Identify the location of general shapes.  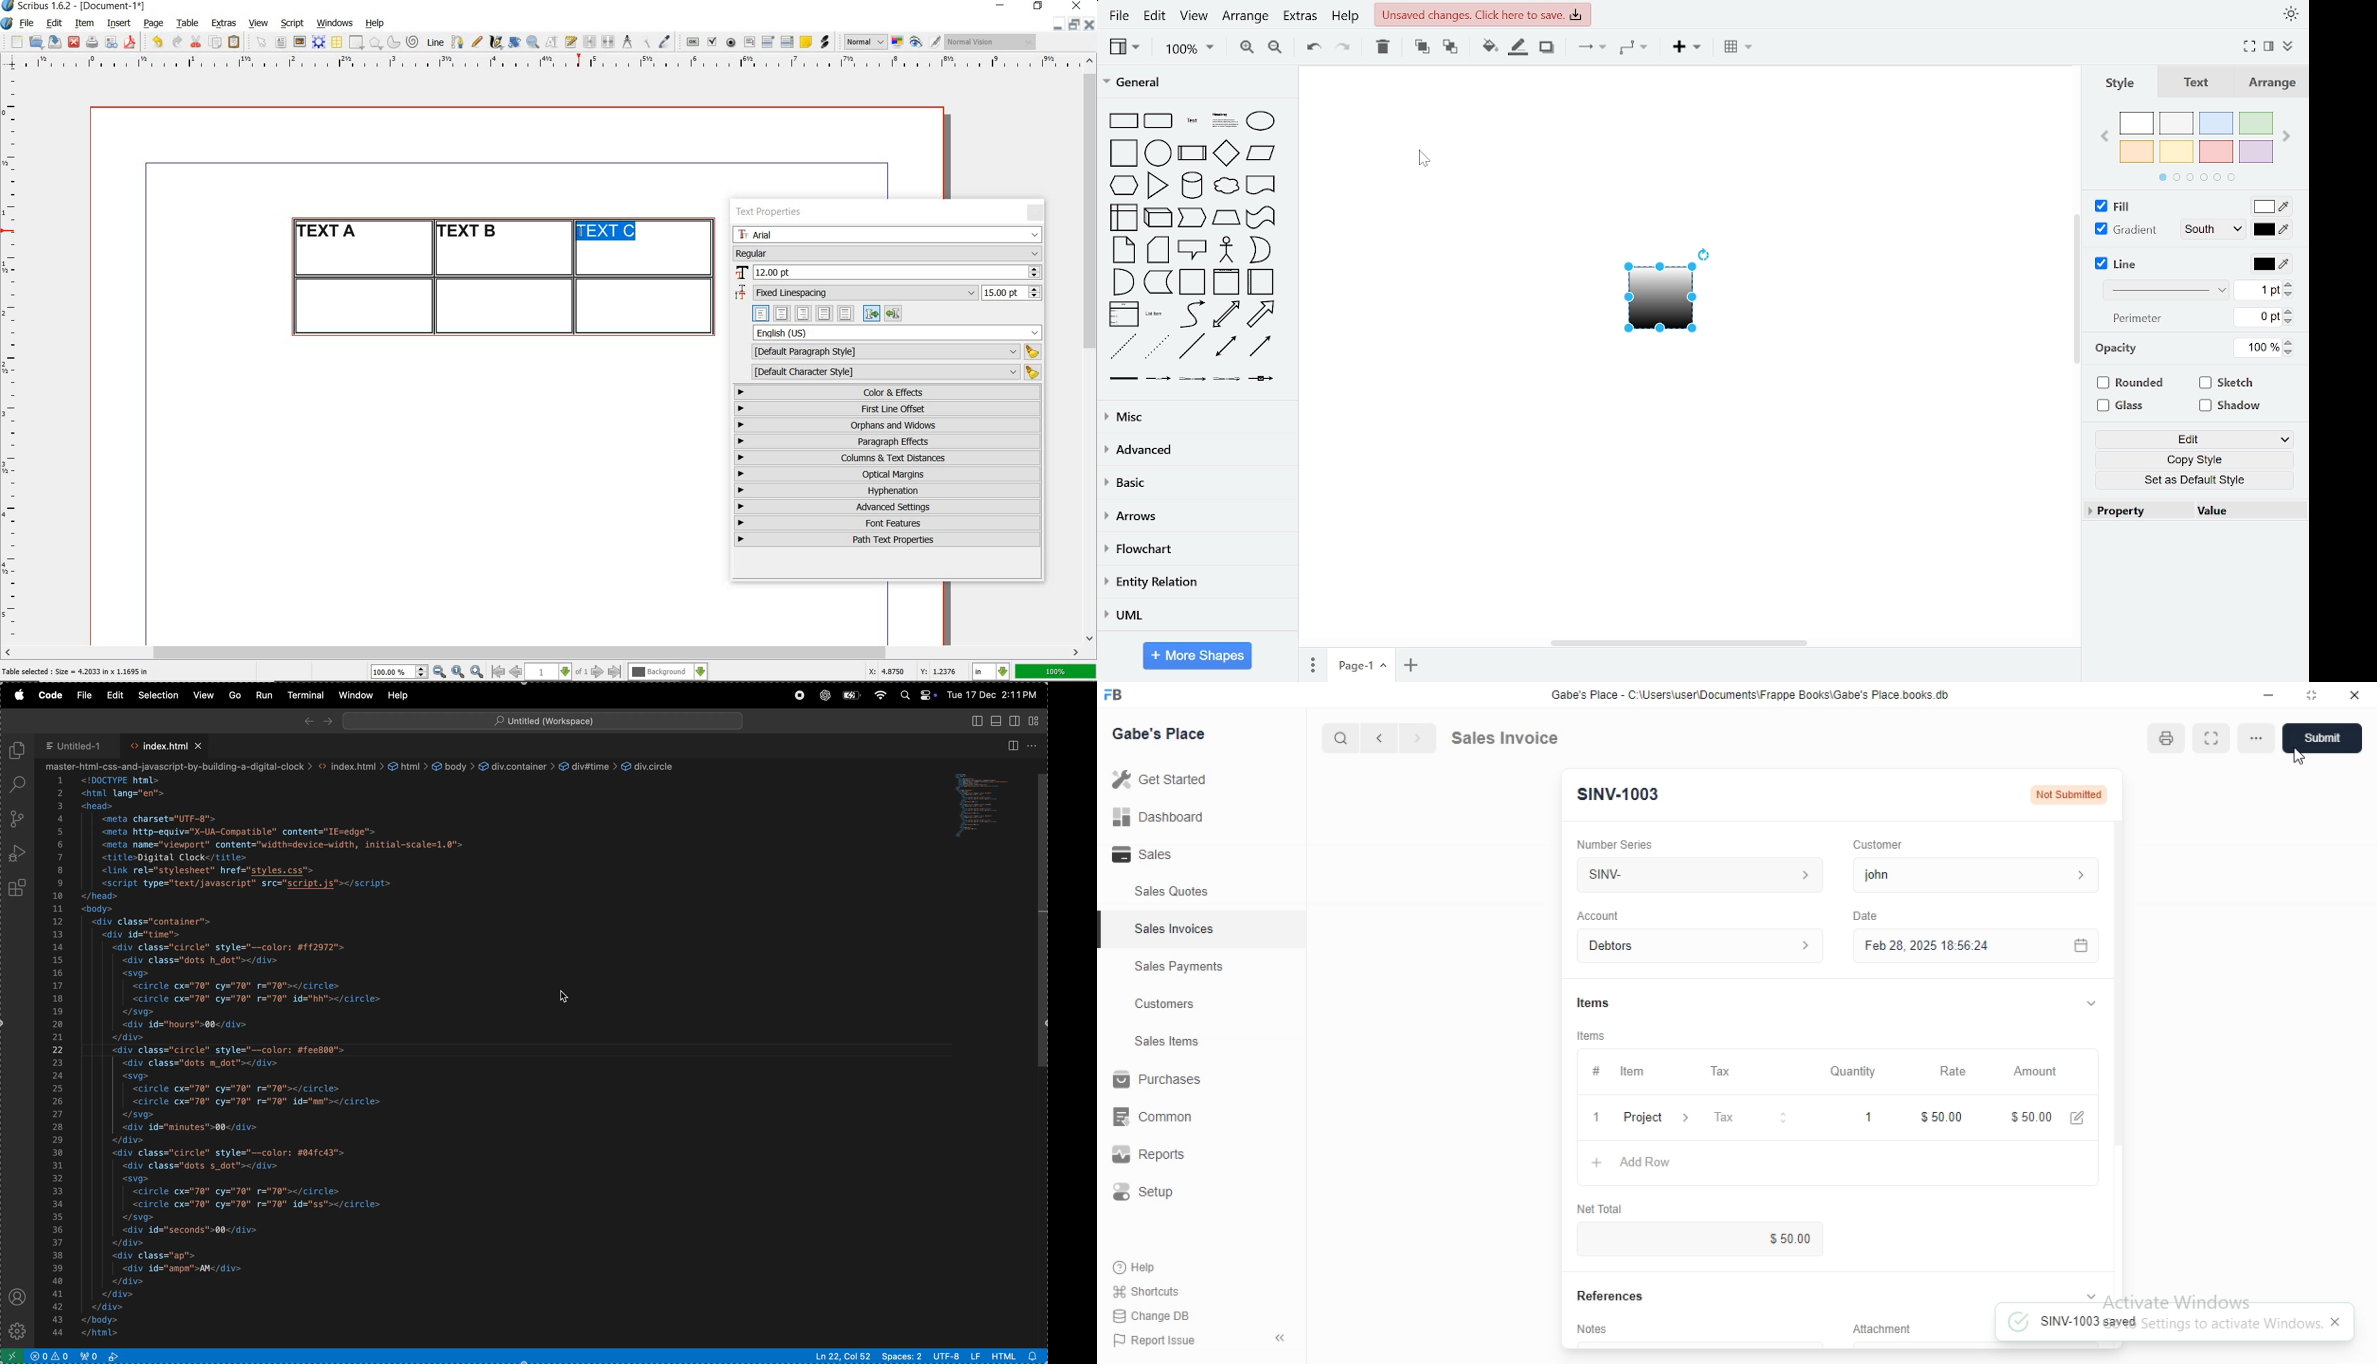
(1189, 218).